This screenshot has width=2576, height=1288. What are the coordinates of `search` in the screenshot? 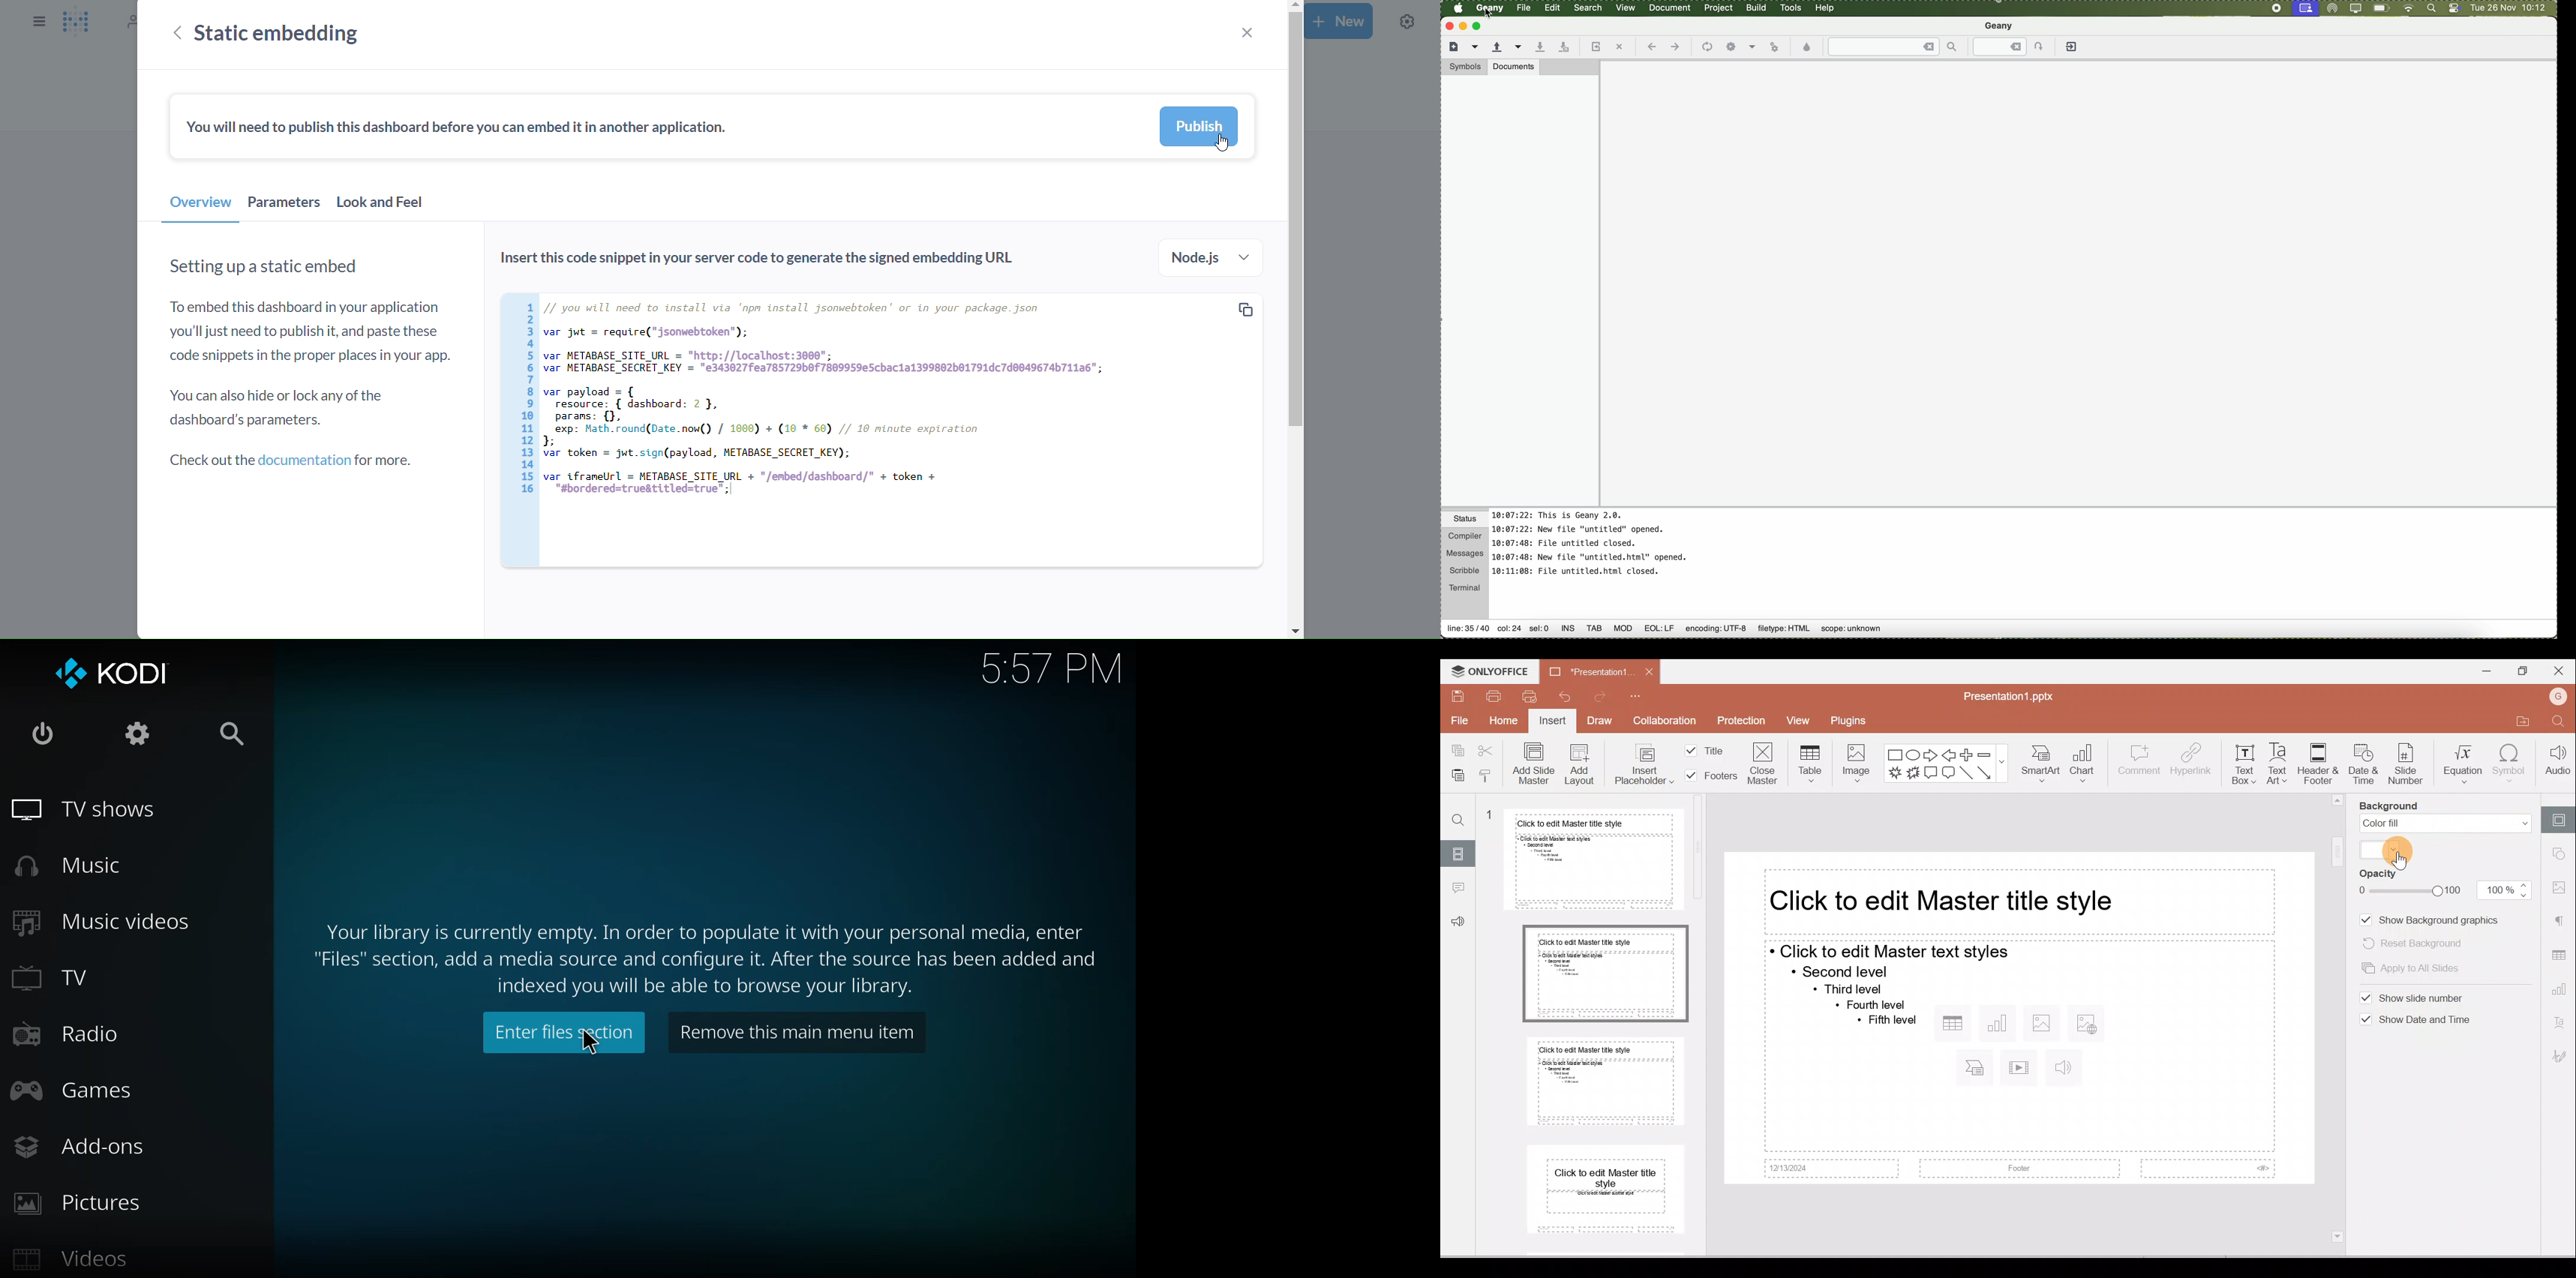 It's located at (235, 735).